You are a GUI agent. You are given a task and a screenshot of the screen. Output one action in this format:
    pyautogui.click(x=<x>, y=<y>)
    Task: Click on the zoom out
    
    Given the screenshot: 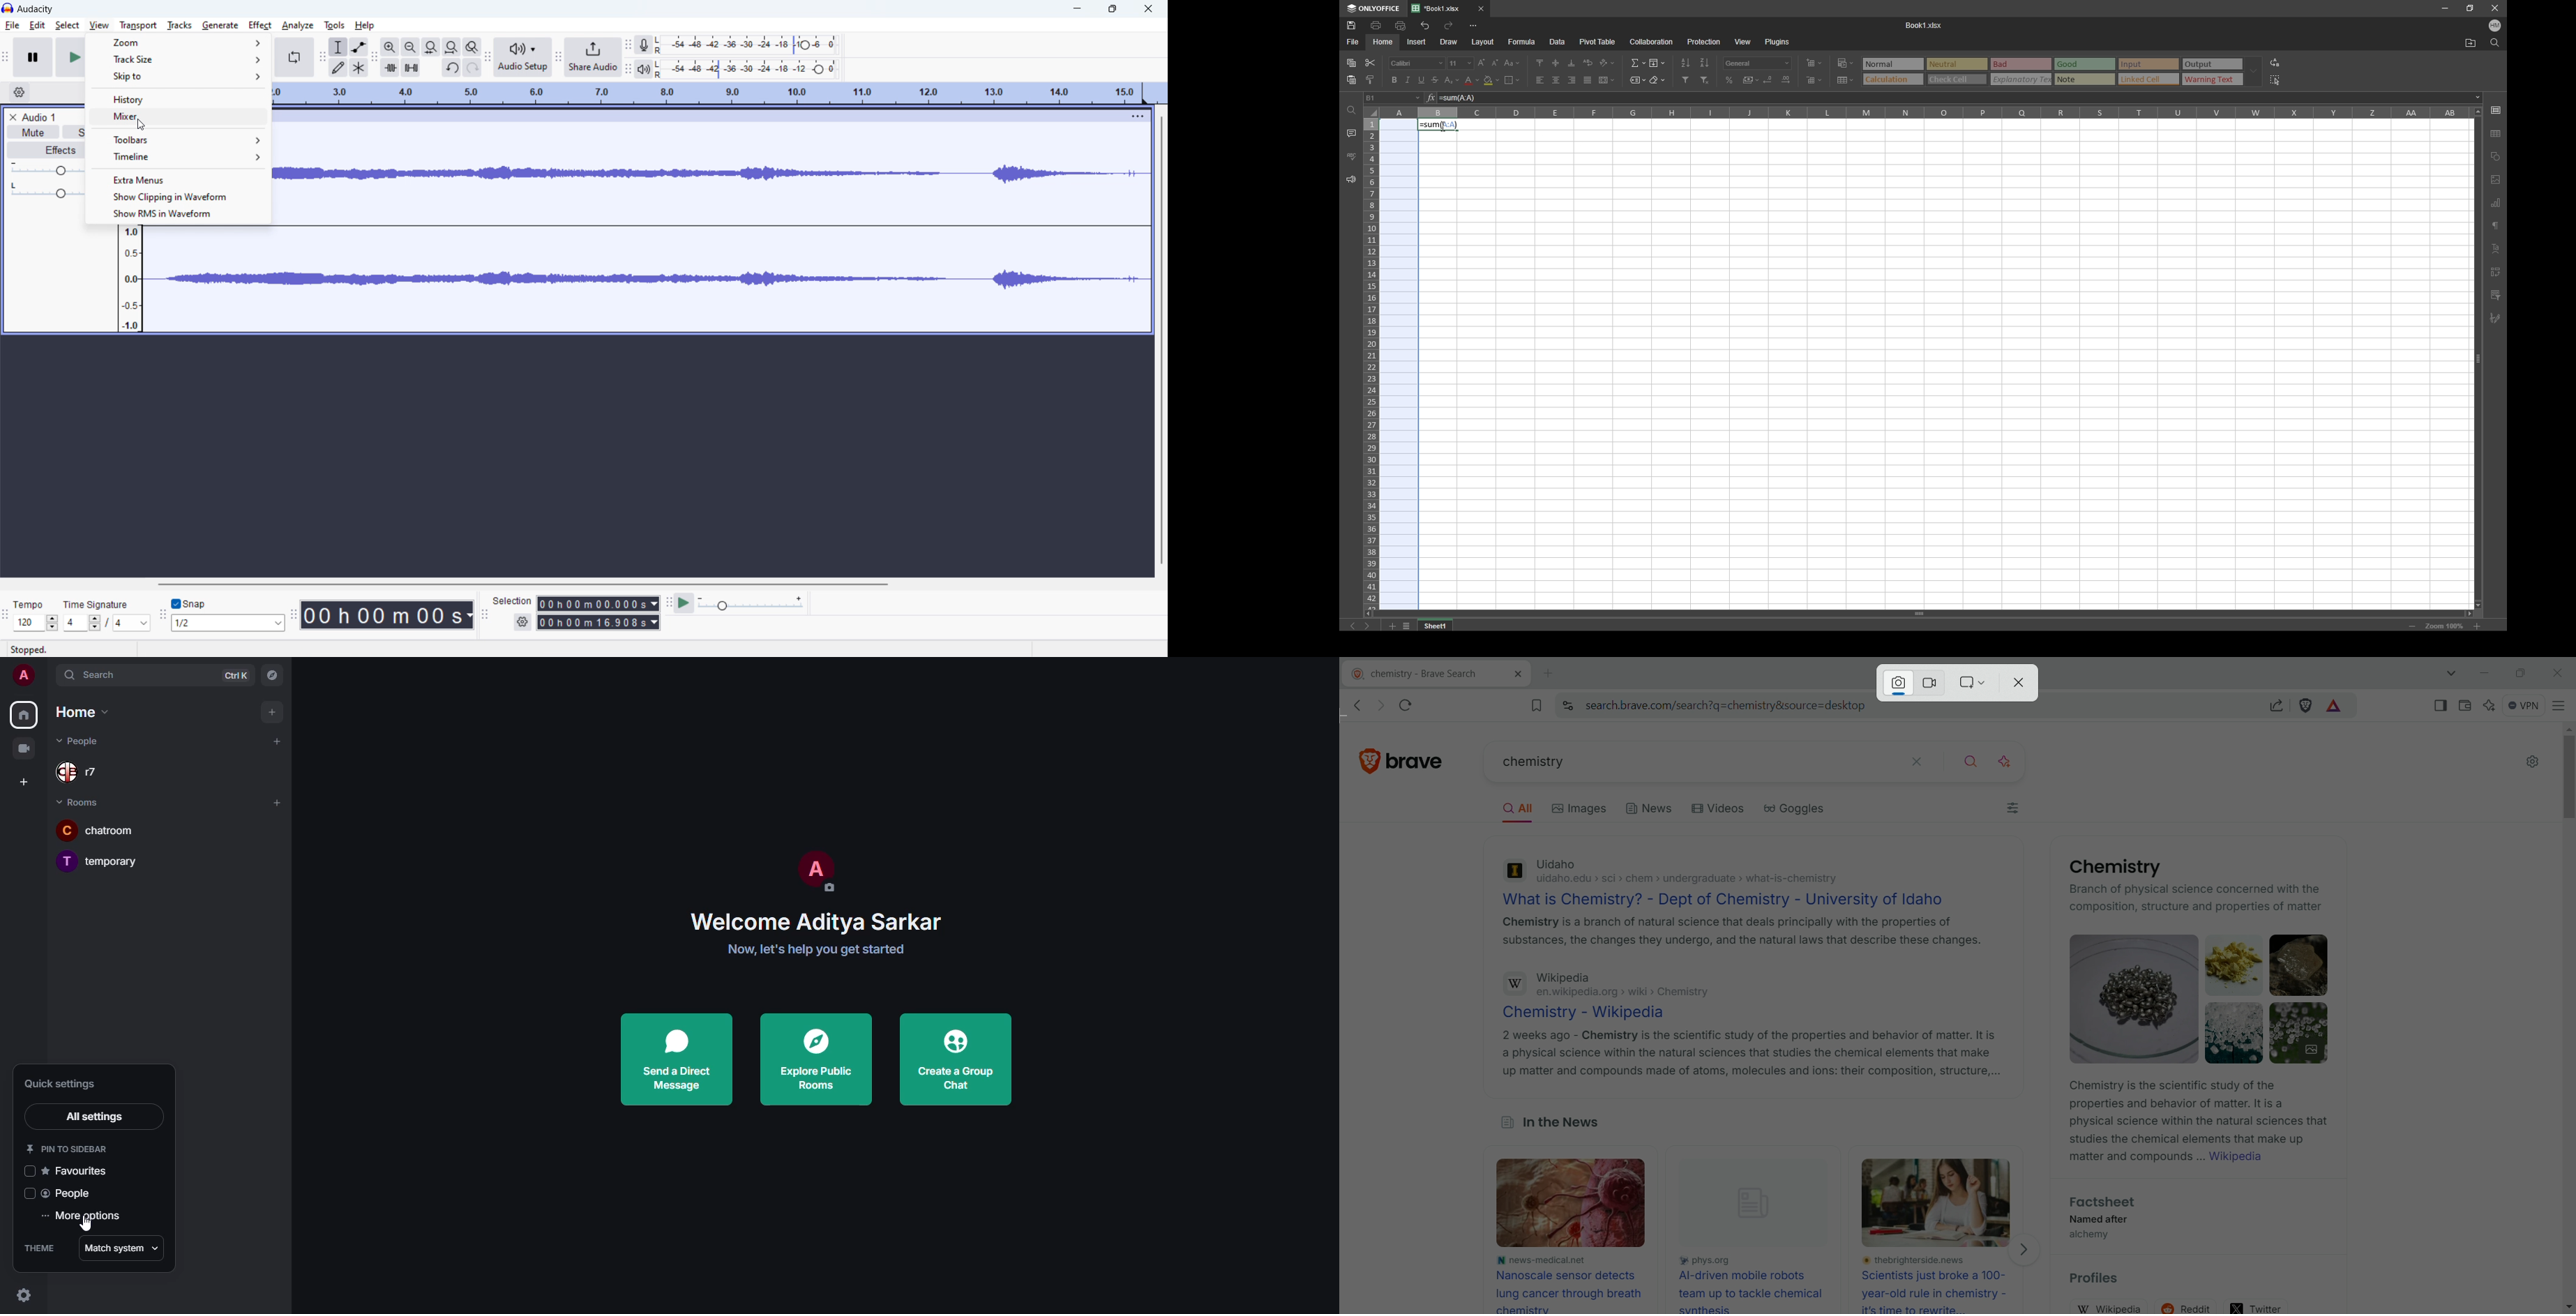 What is the action you would take?
    pyautogui.click(x=411, y=47)
    